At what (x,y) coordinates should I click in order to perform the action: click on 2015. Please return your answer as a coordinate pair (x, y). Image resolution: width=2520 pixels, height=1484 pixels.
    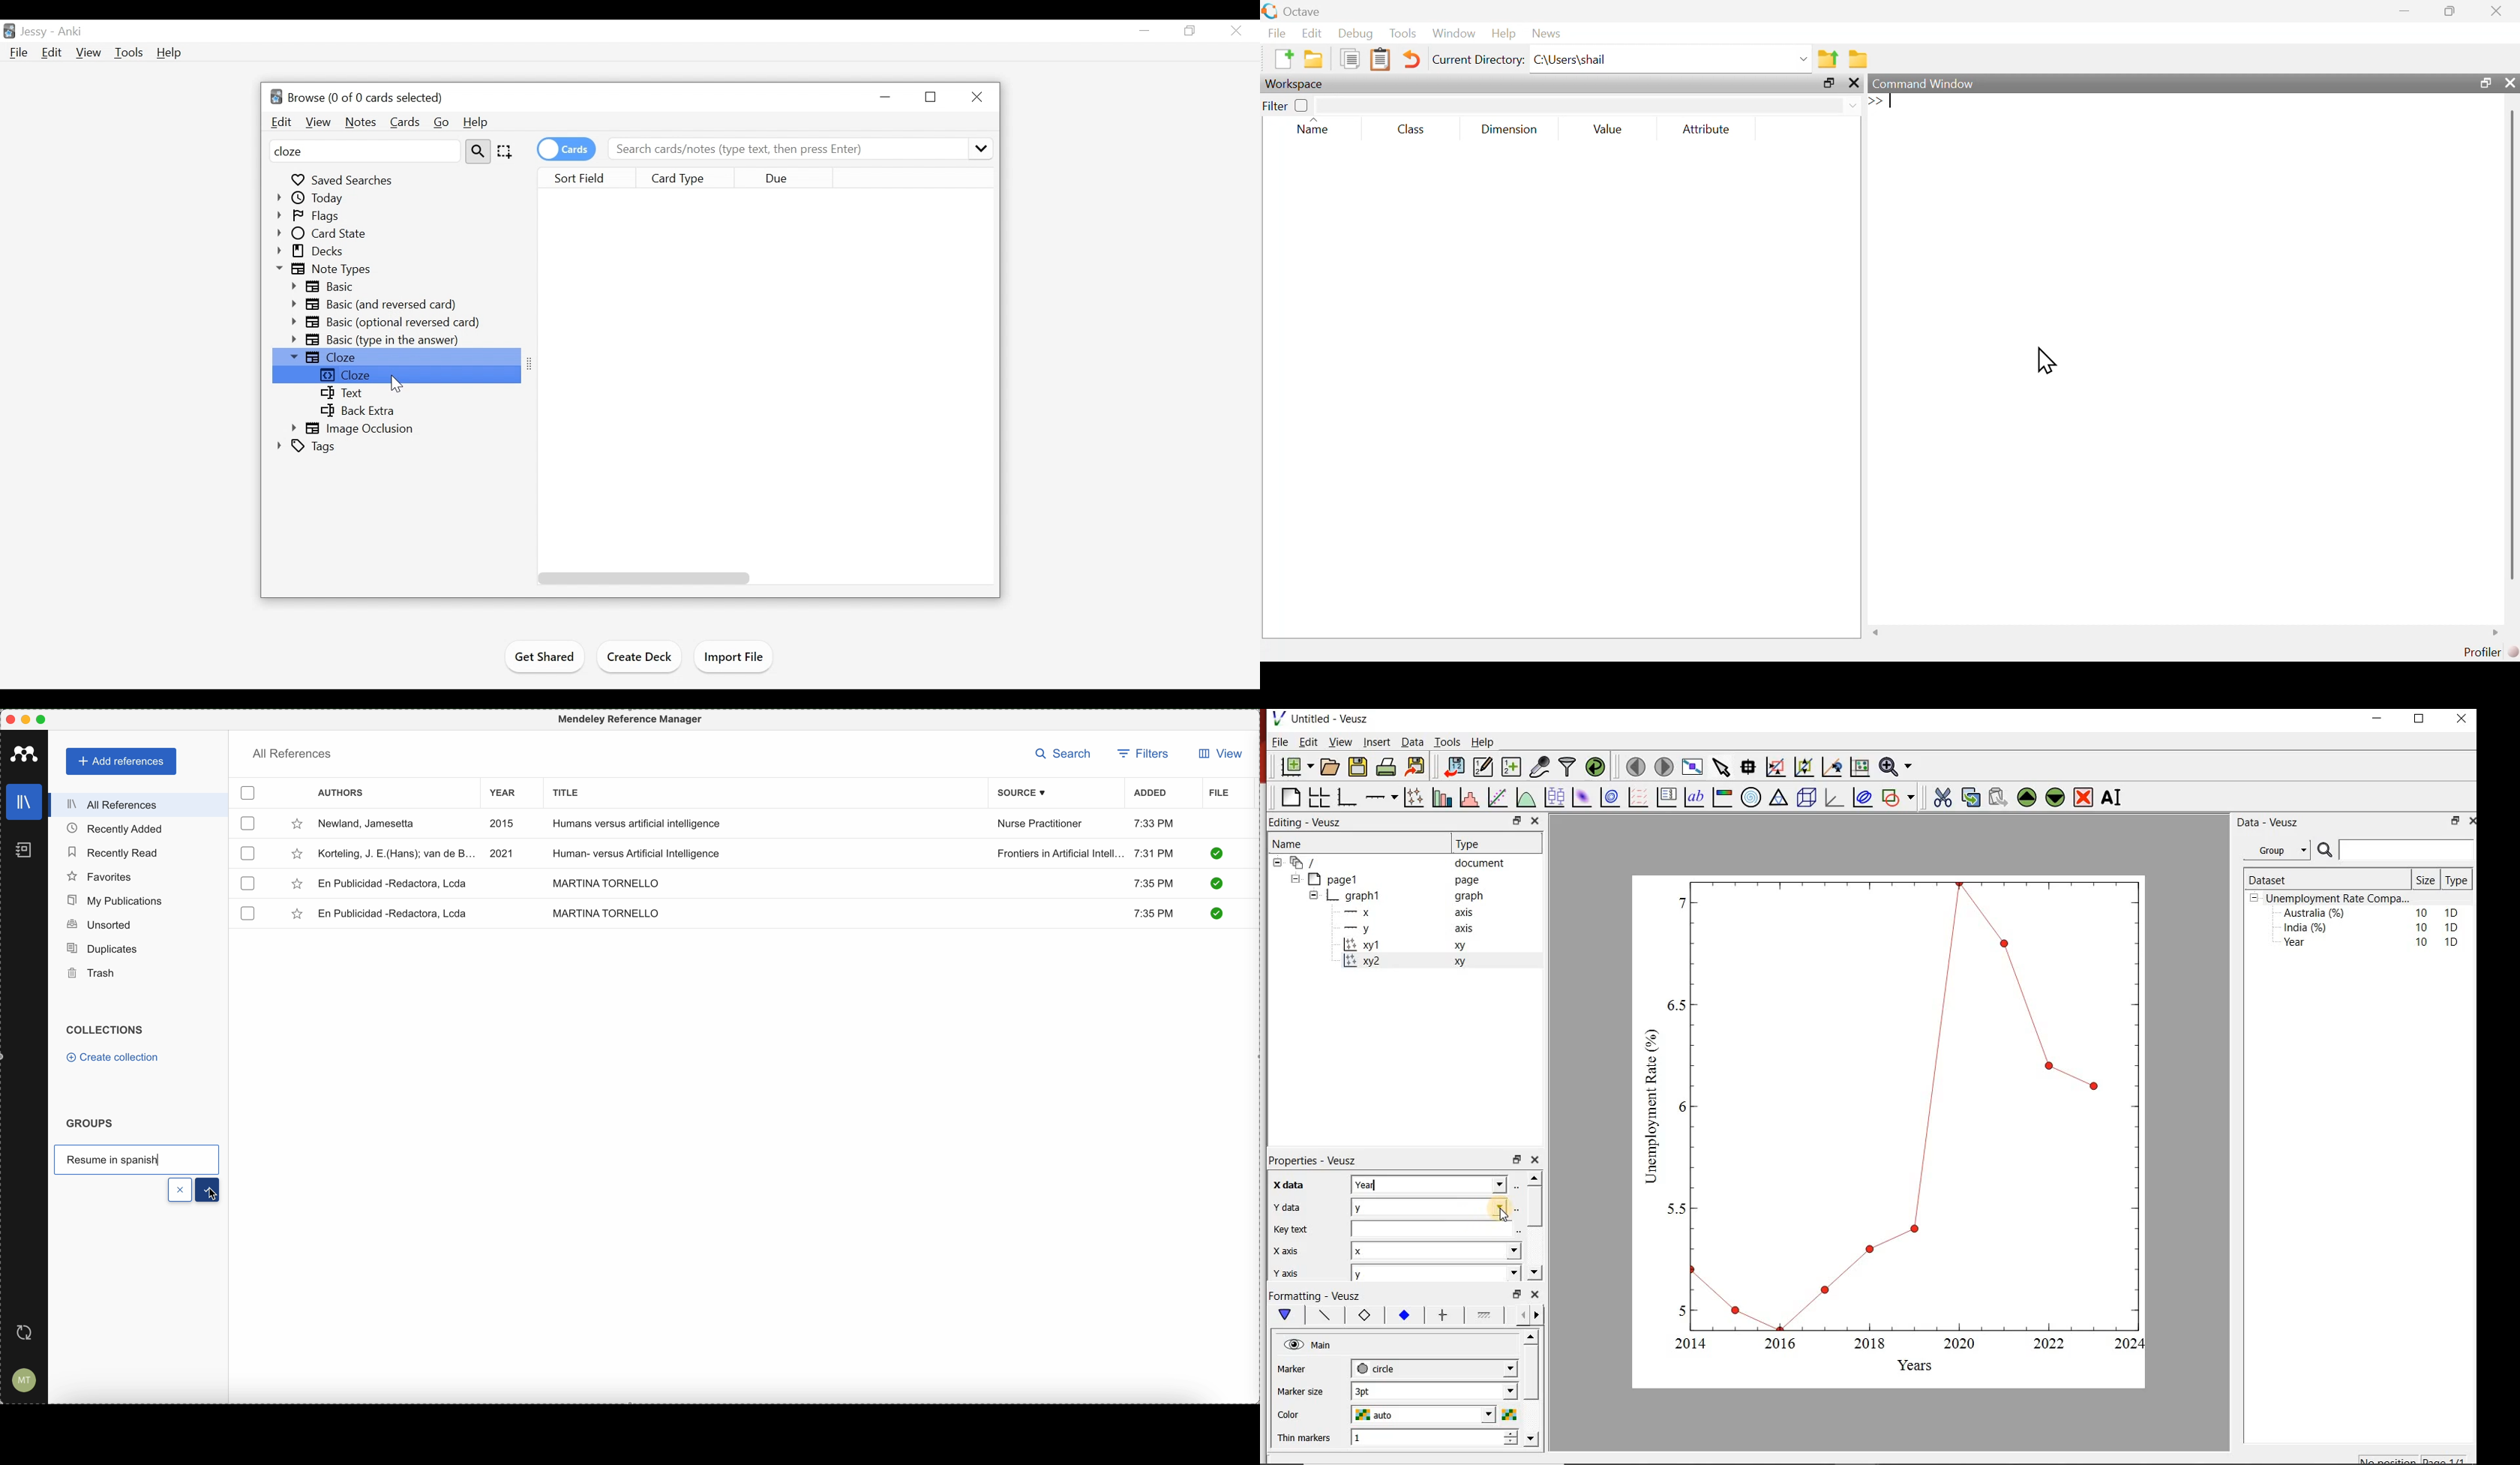
    Looking at the image, I should click on (504, 824).